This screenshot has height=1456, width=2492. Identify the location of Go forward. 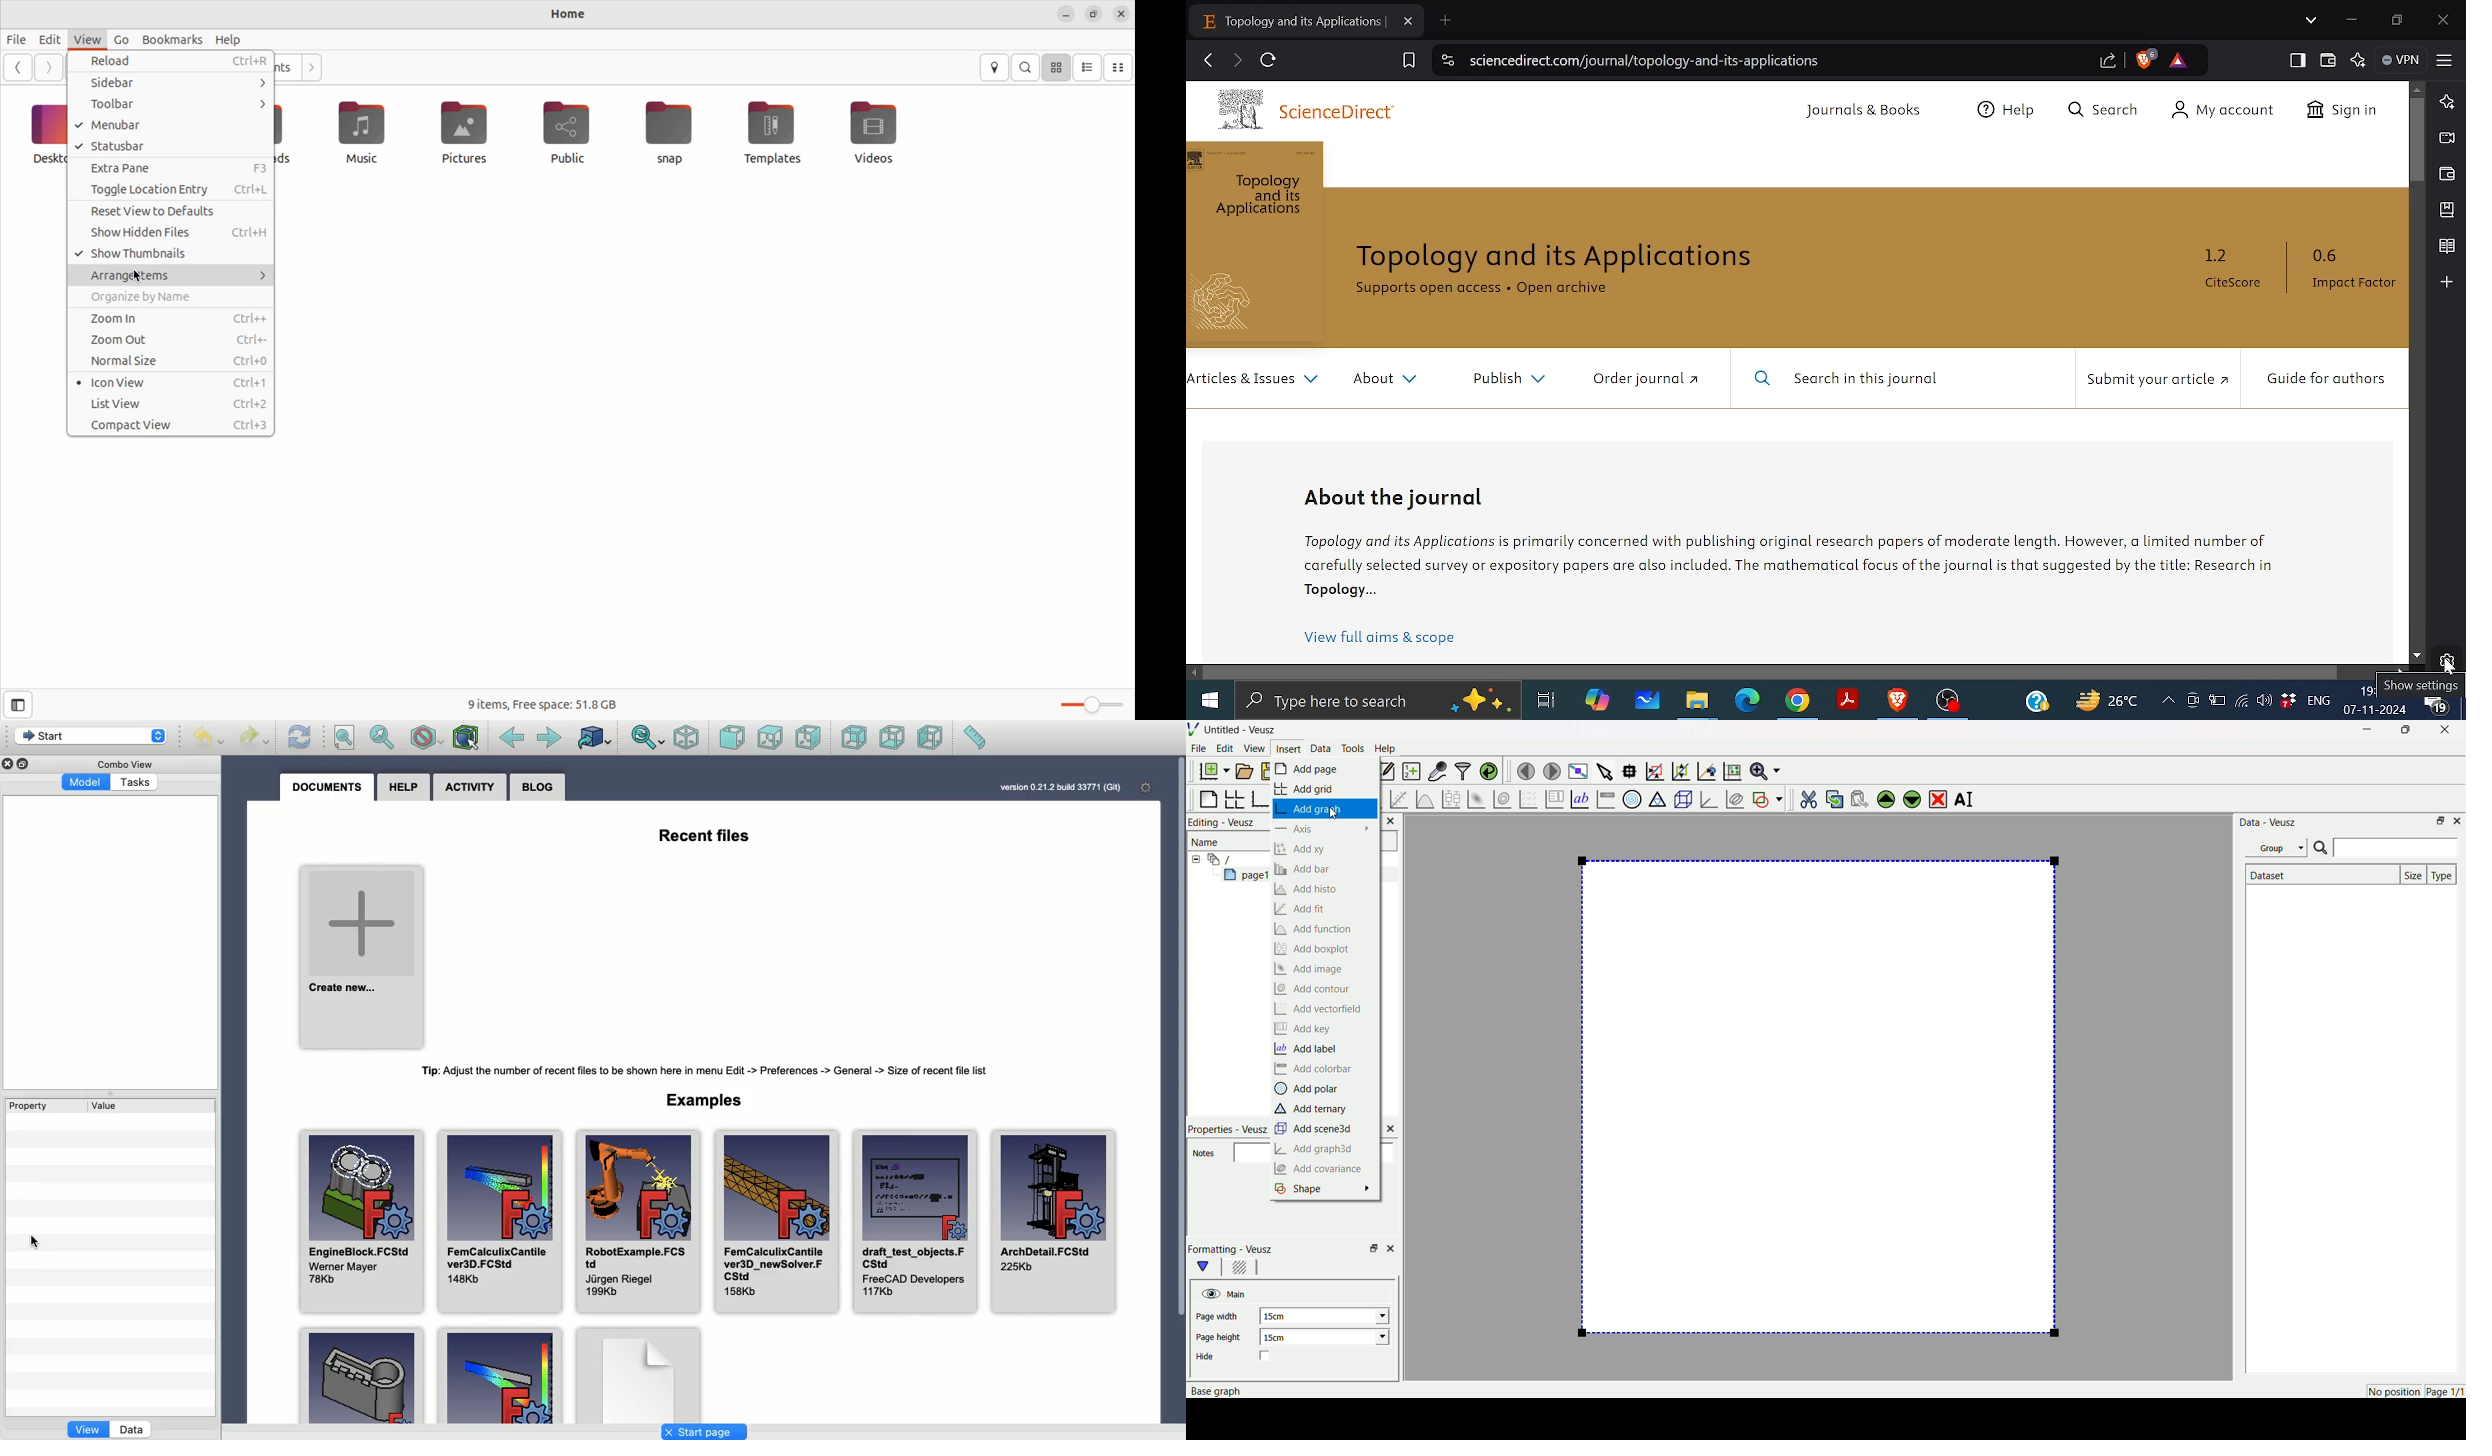
(1236, 60).